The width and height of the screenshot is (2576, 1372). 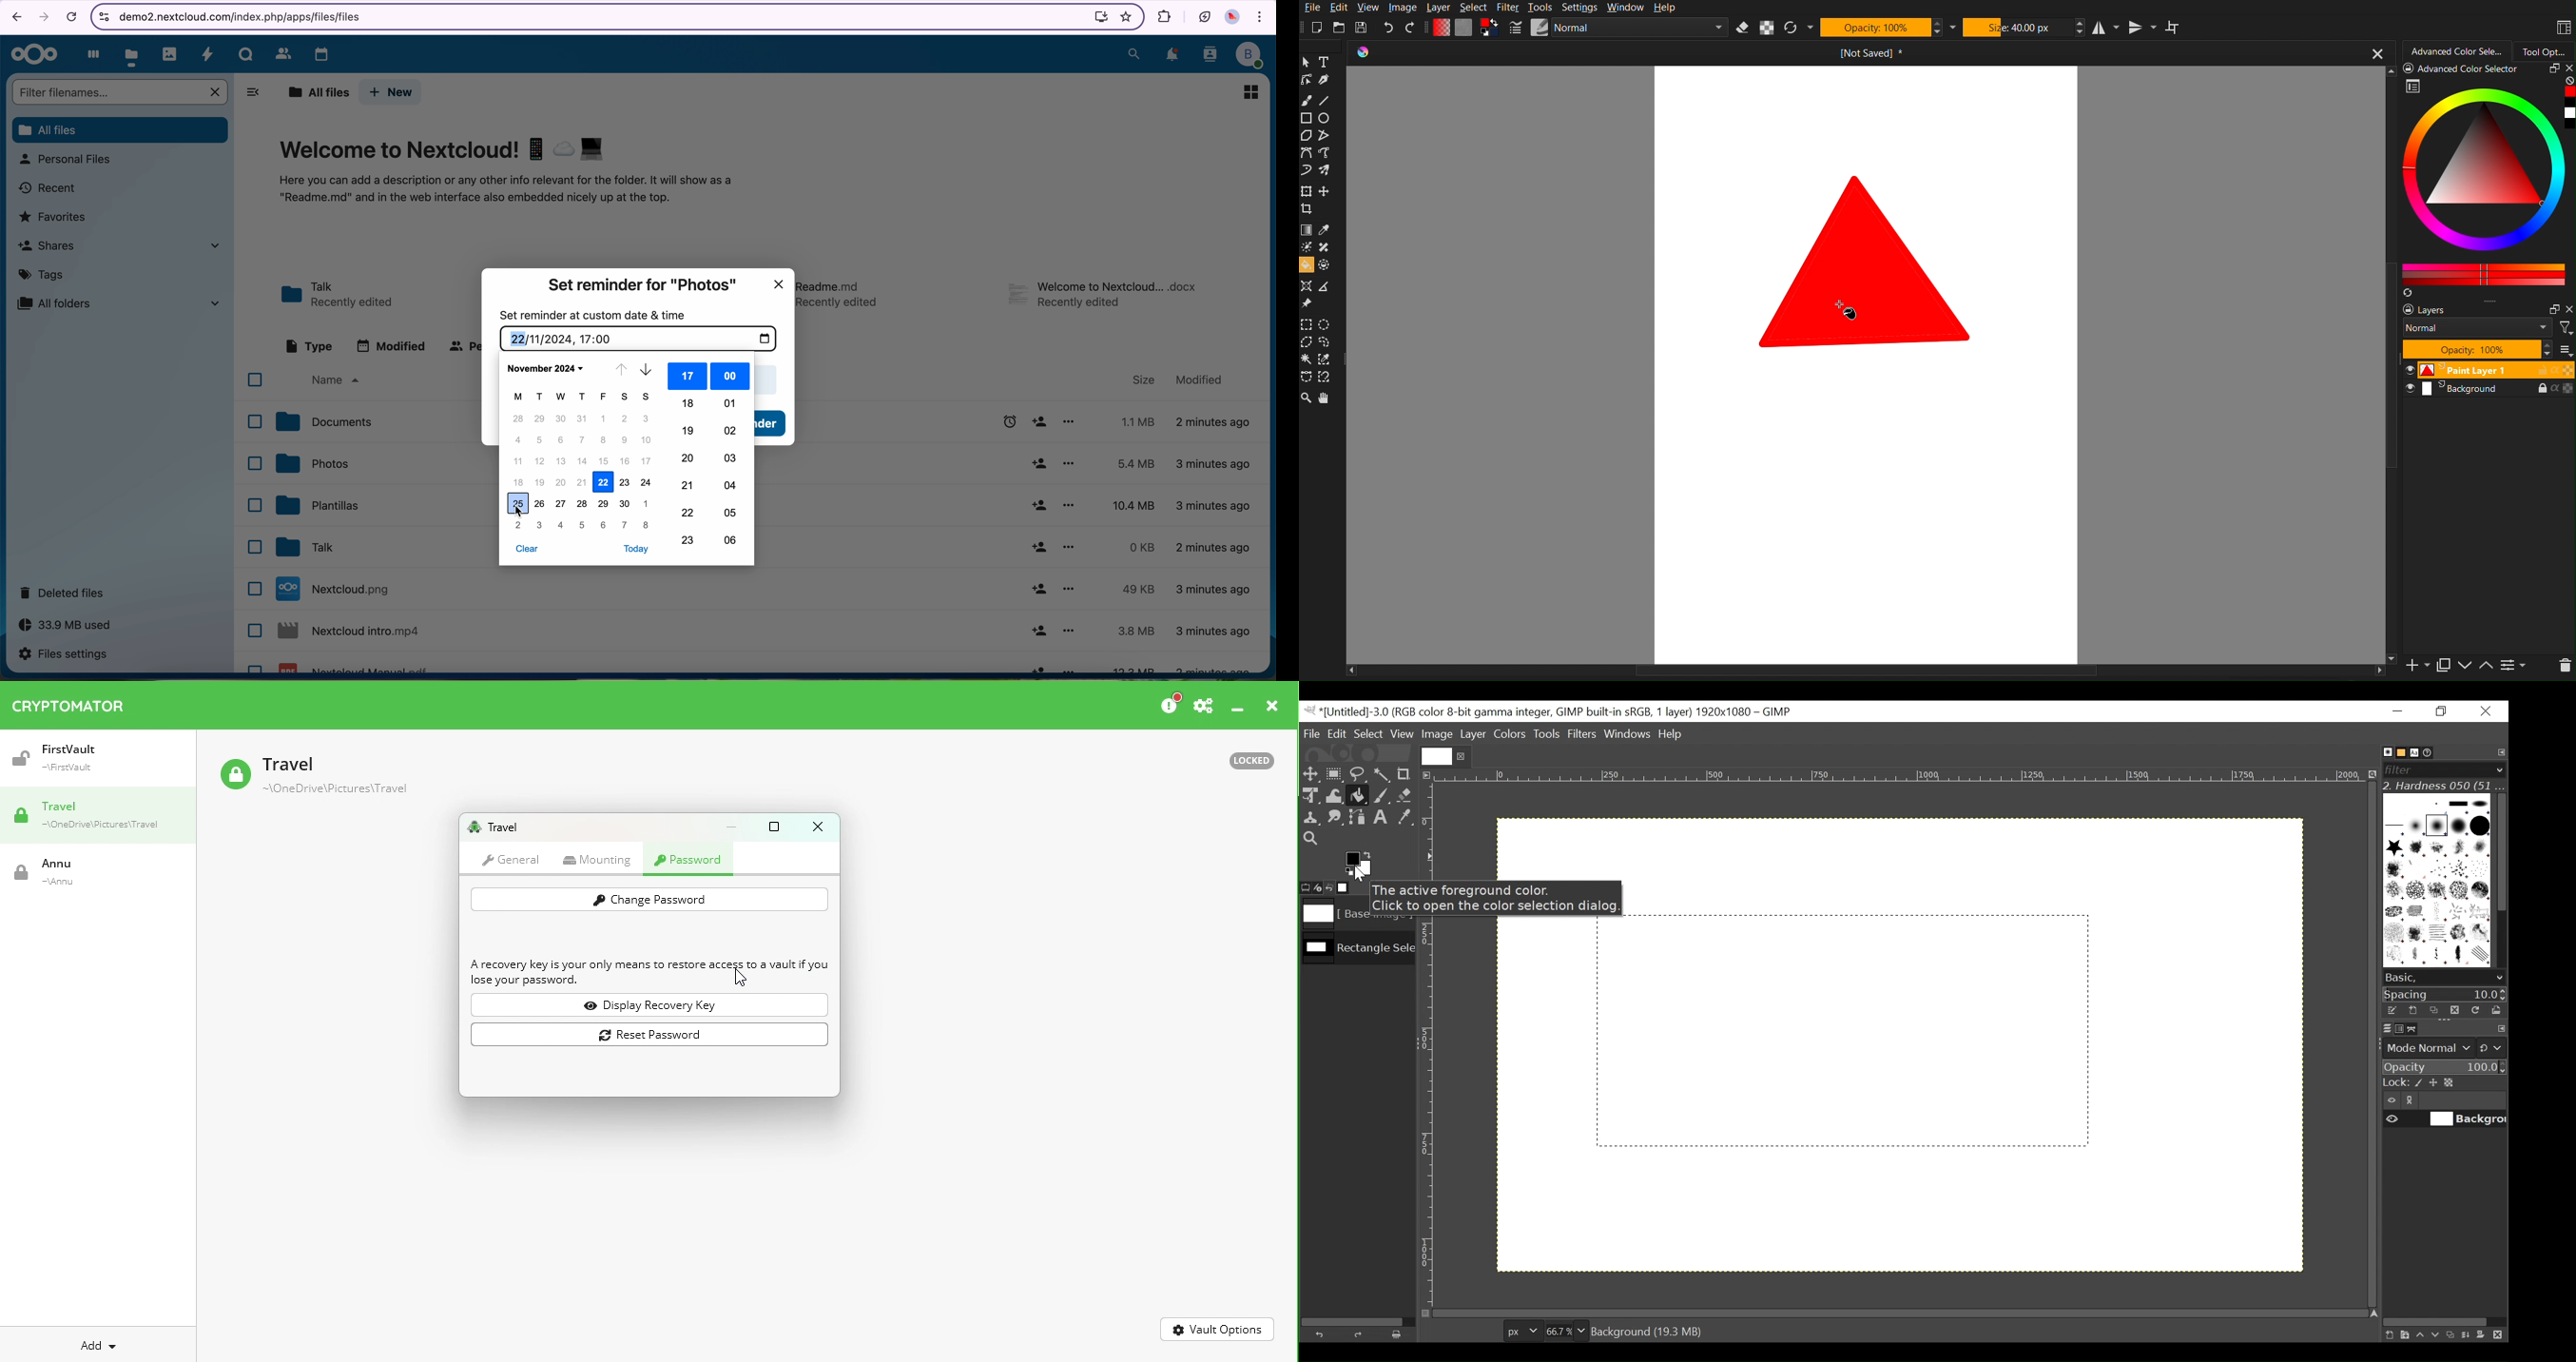 I want to click on Bucket Fill tool, so click(x=1358, y=796).